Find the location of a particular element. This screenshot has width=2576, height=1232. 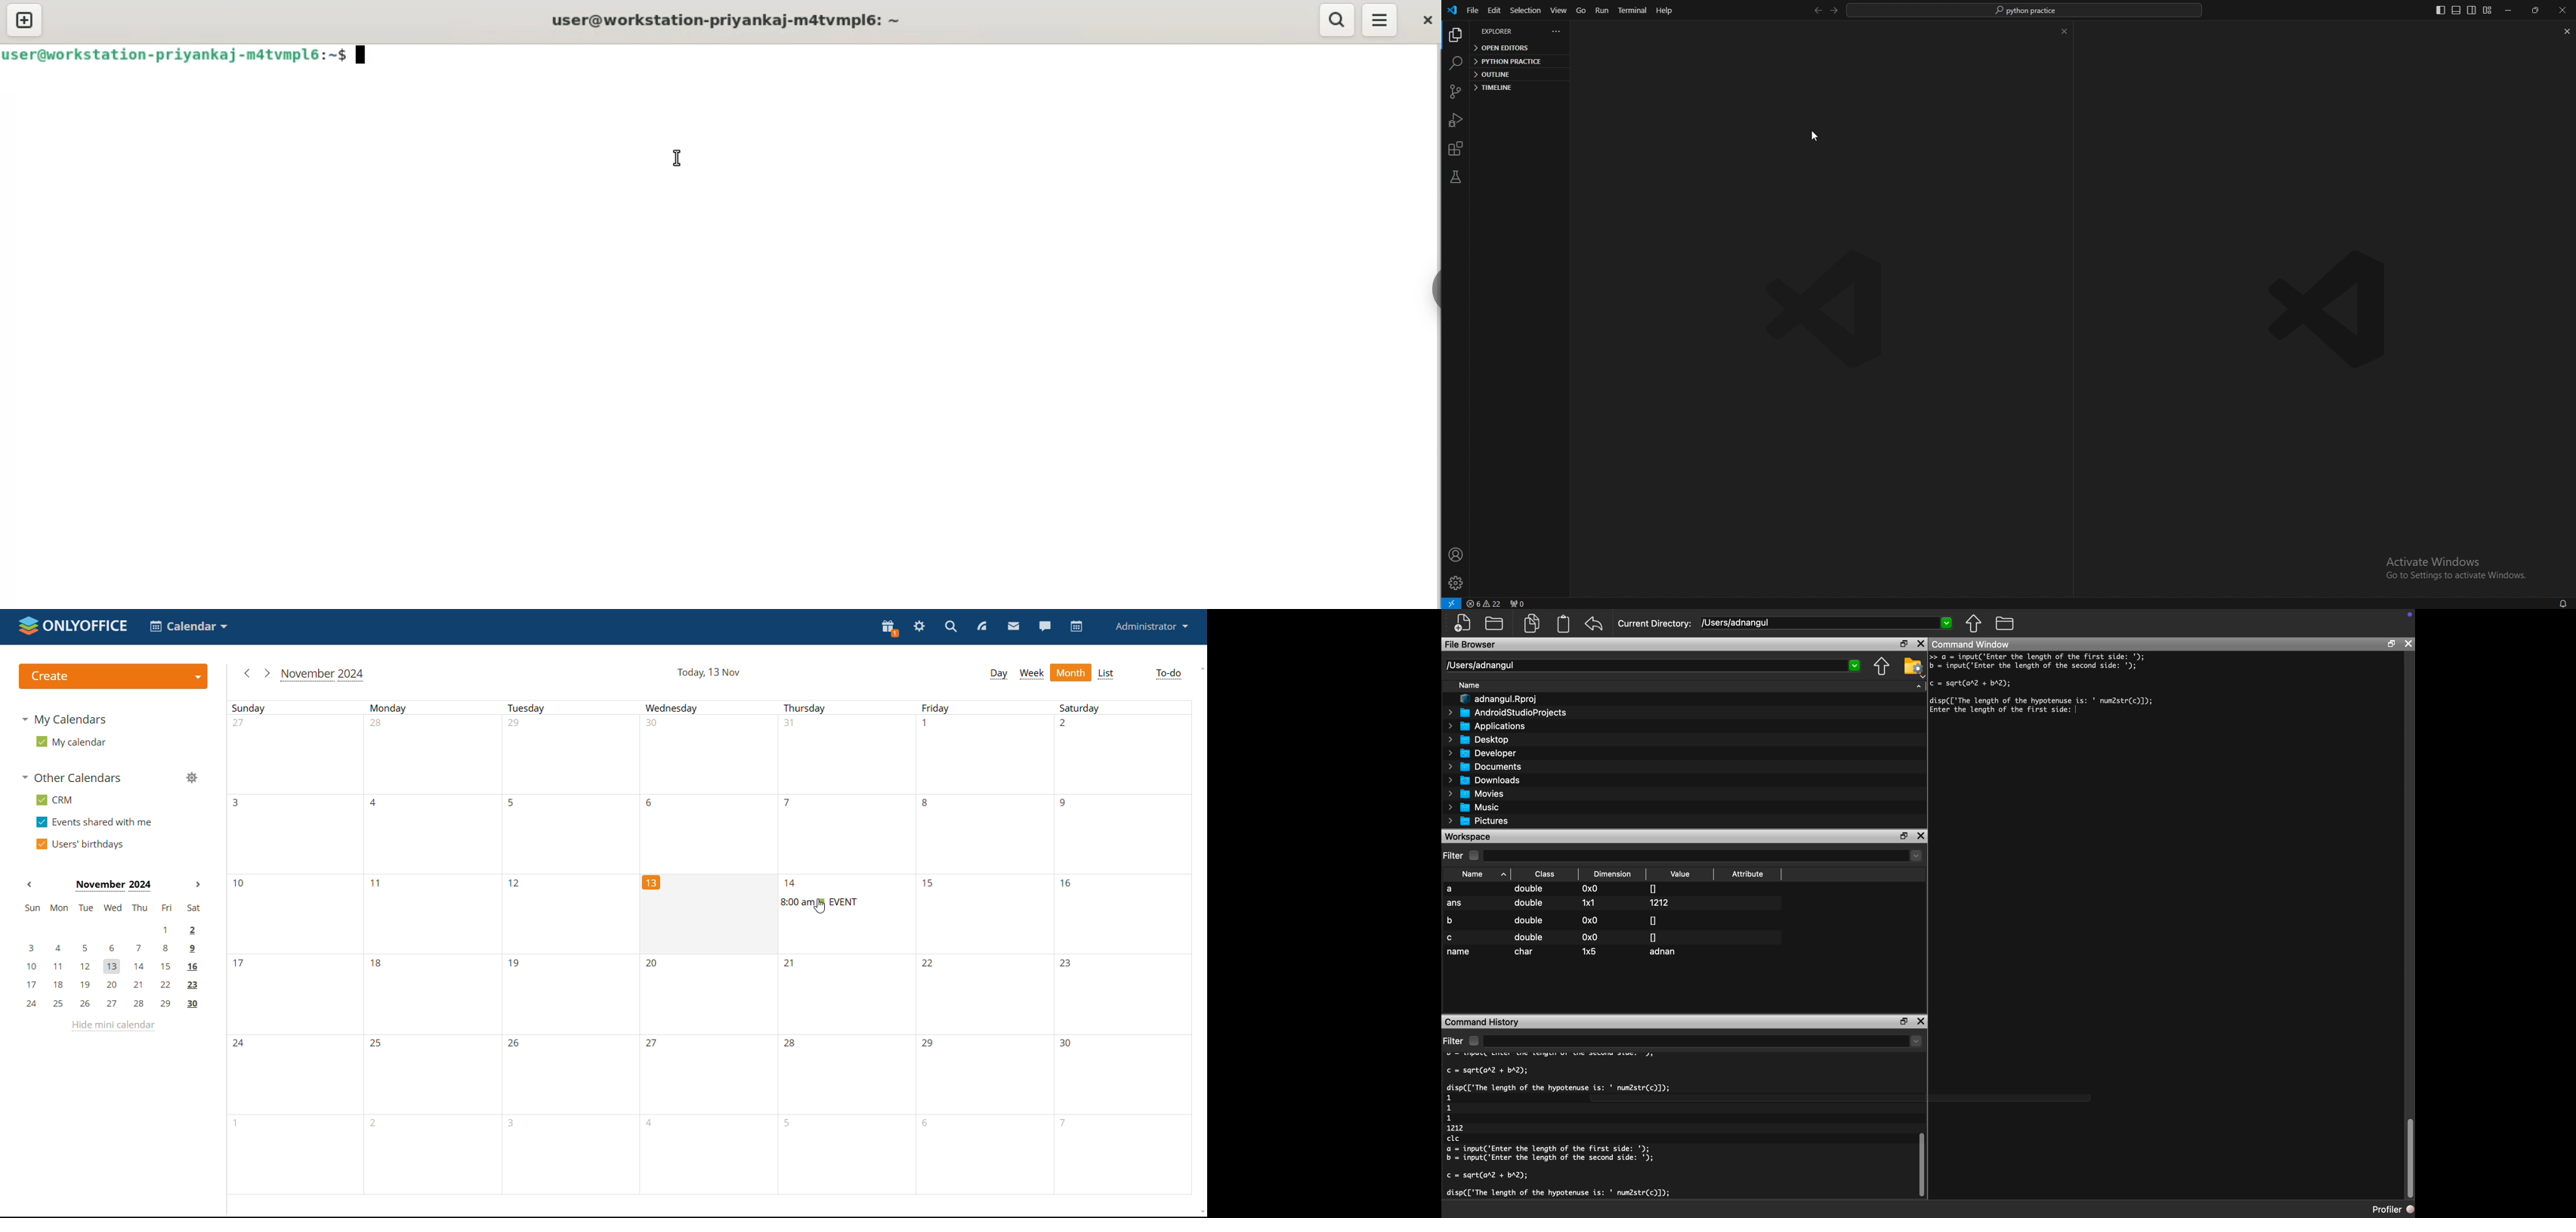

warnings is located at coordinates (1485, 603).